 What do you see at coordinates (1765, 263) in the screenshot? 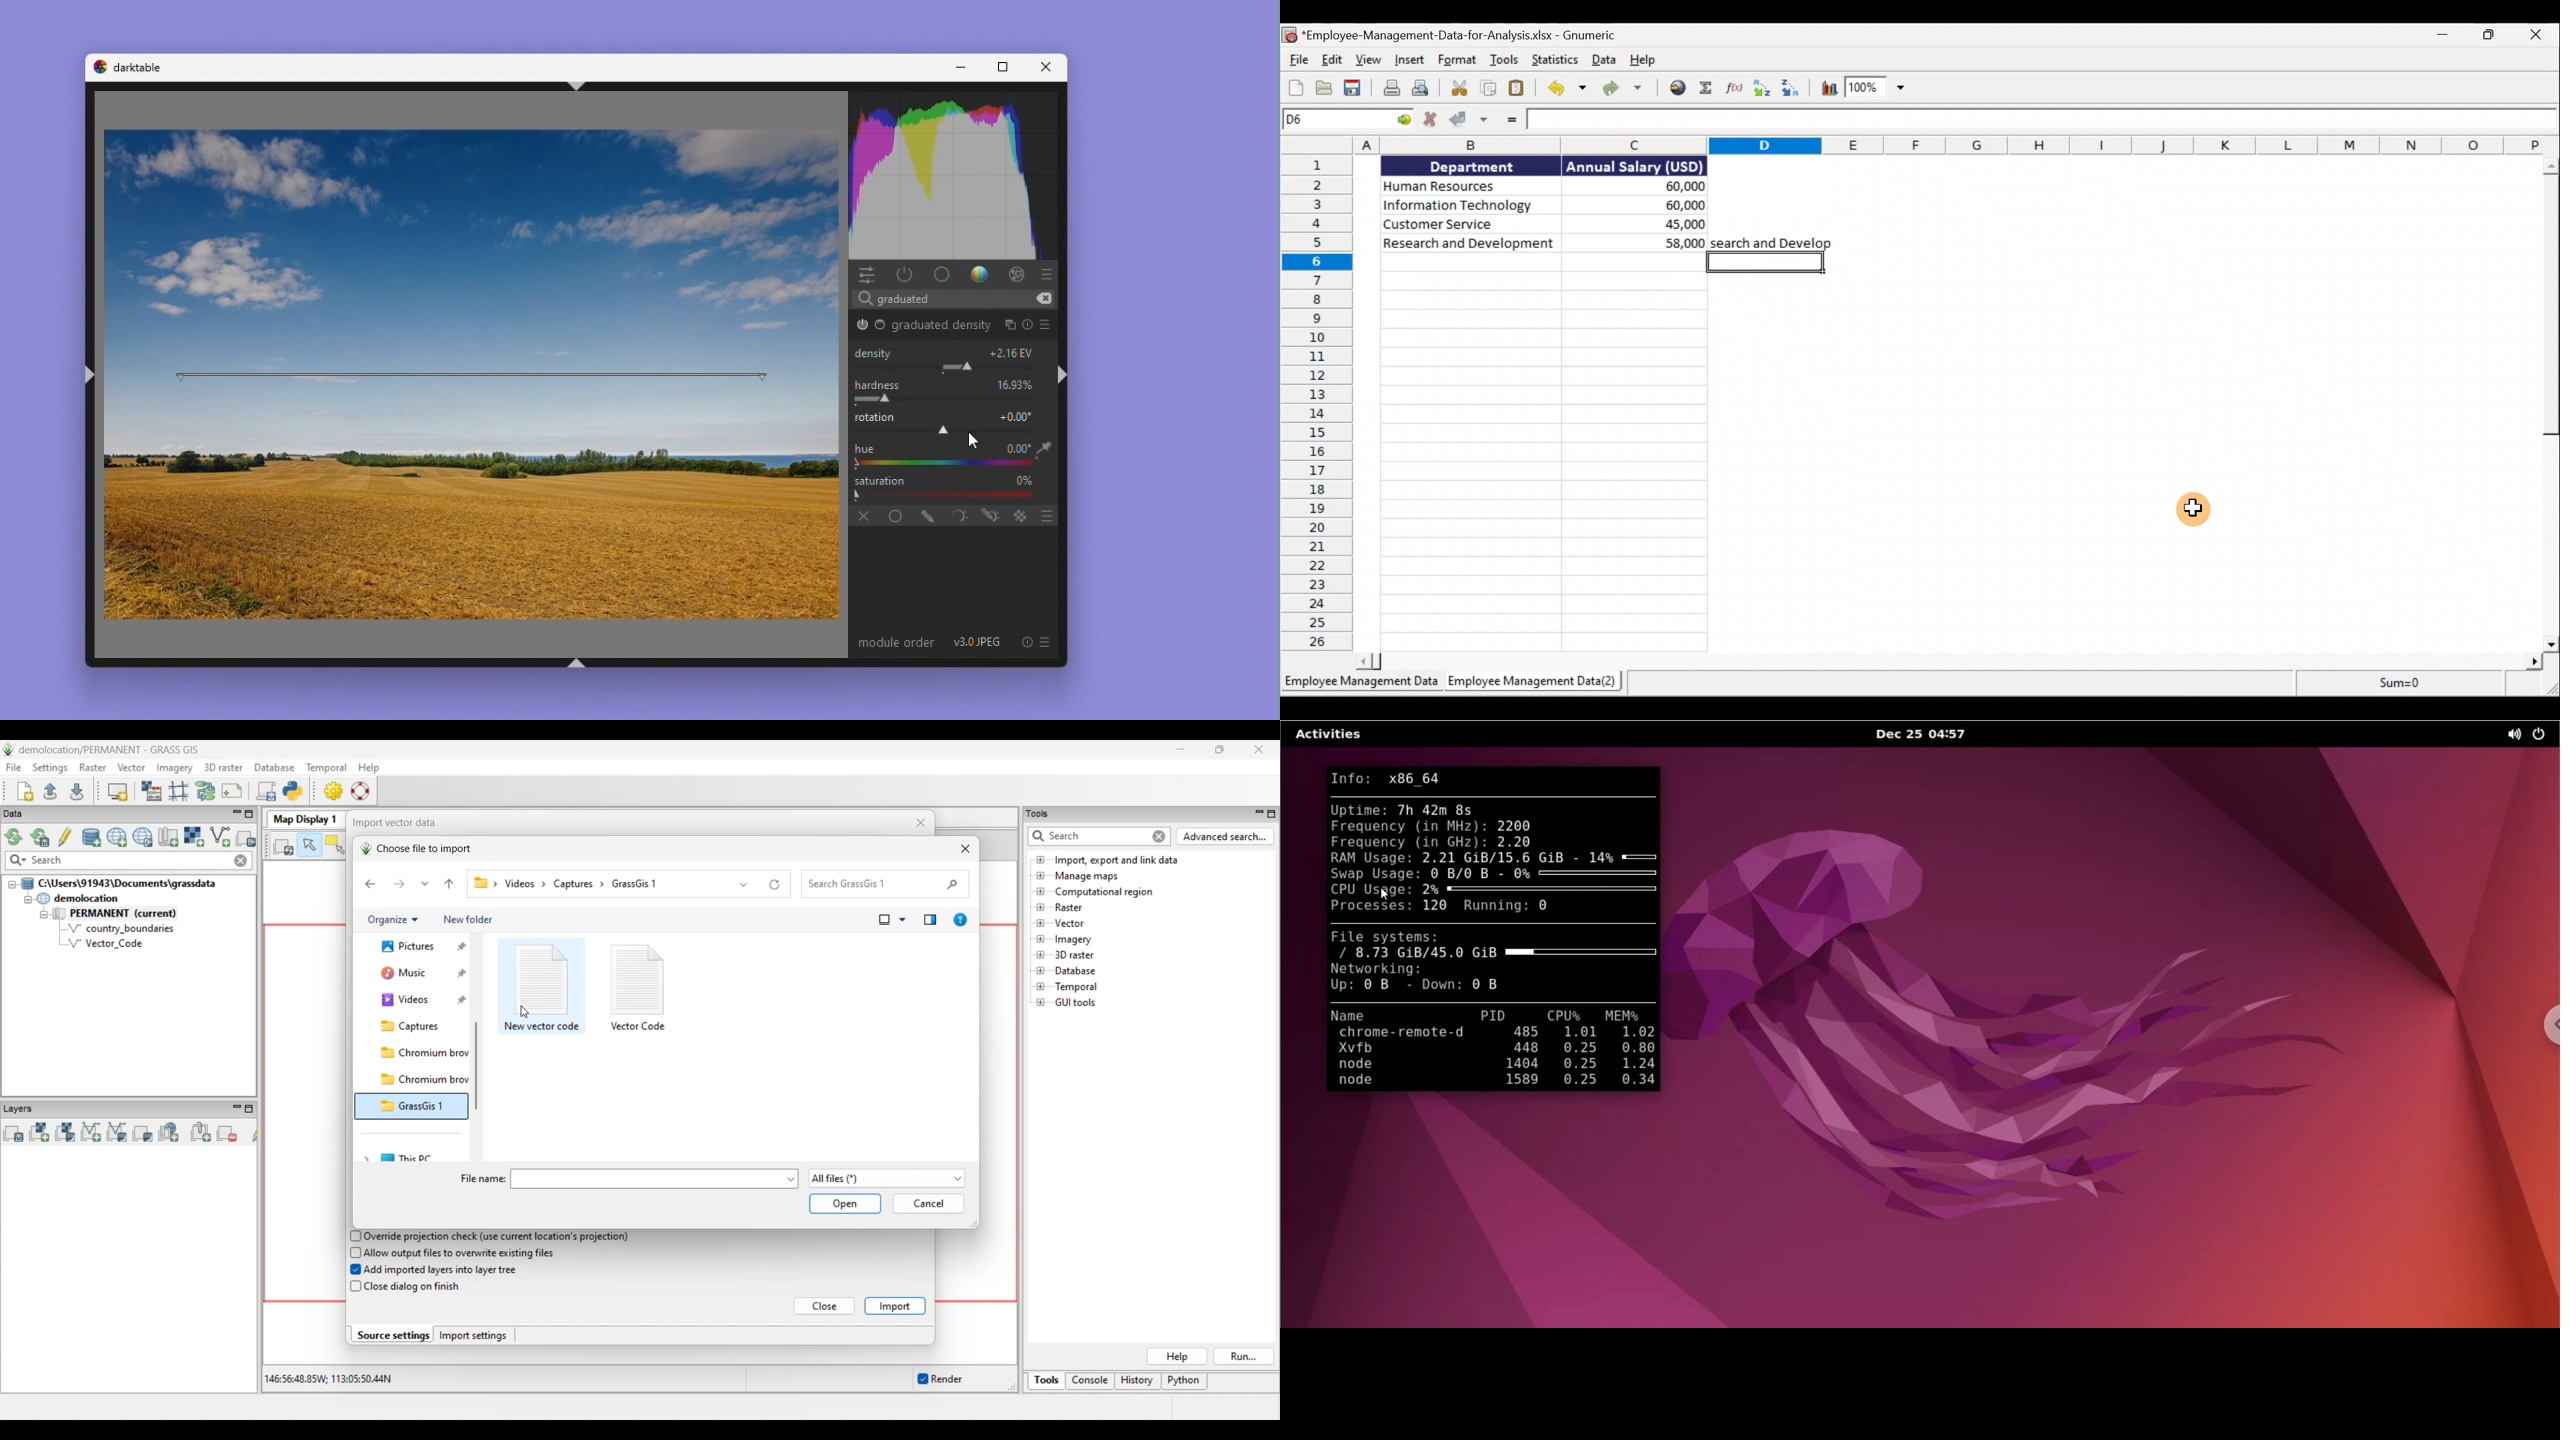
I see `box` at bounding box center [1765, 263].